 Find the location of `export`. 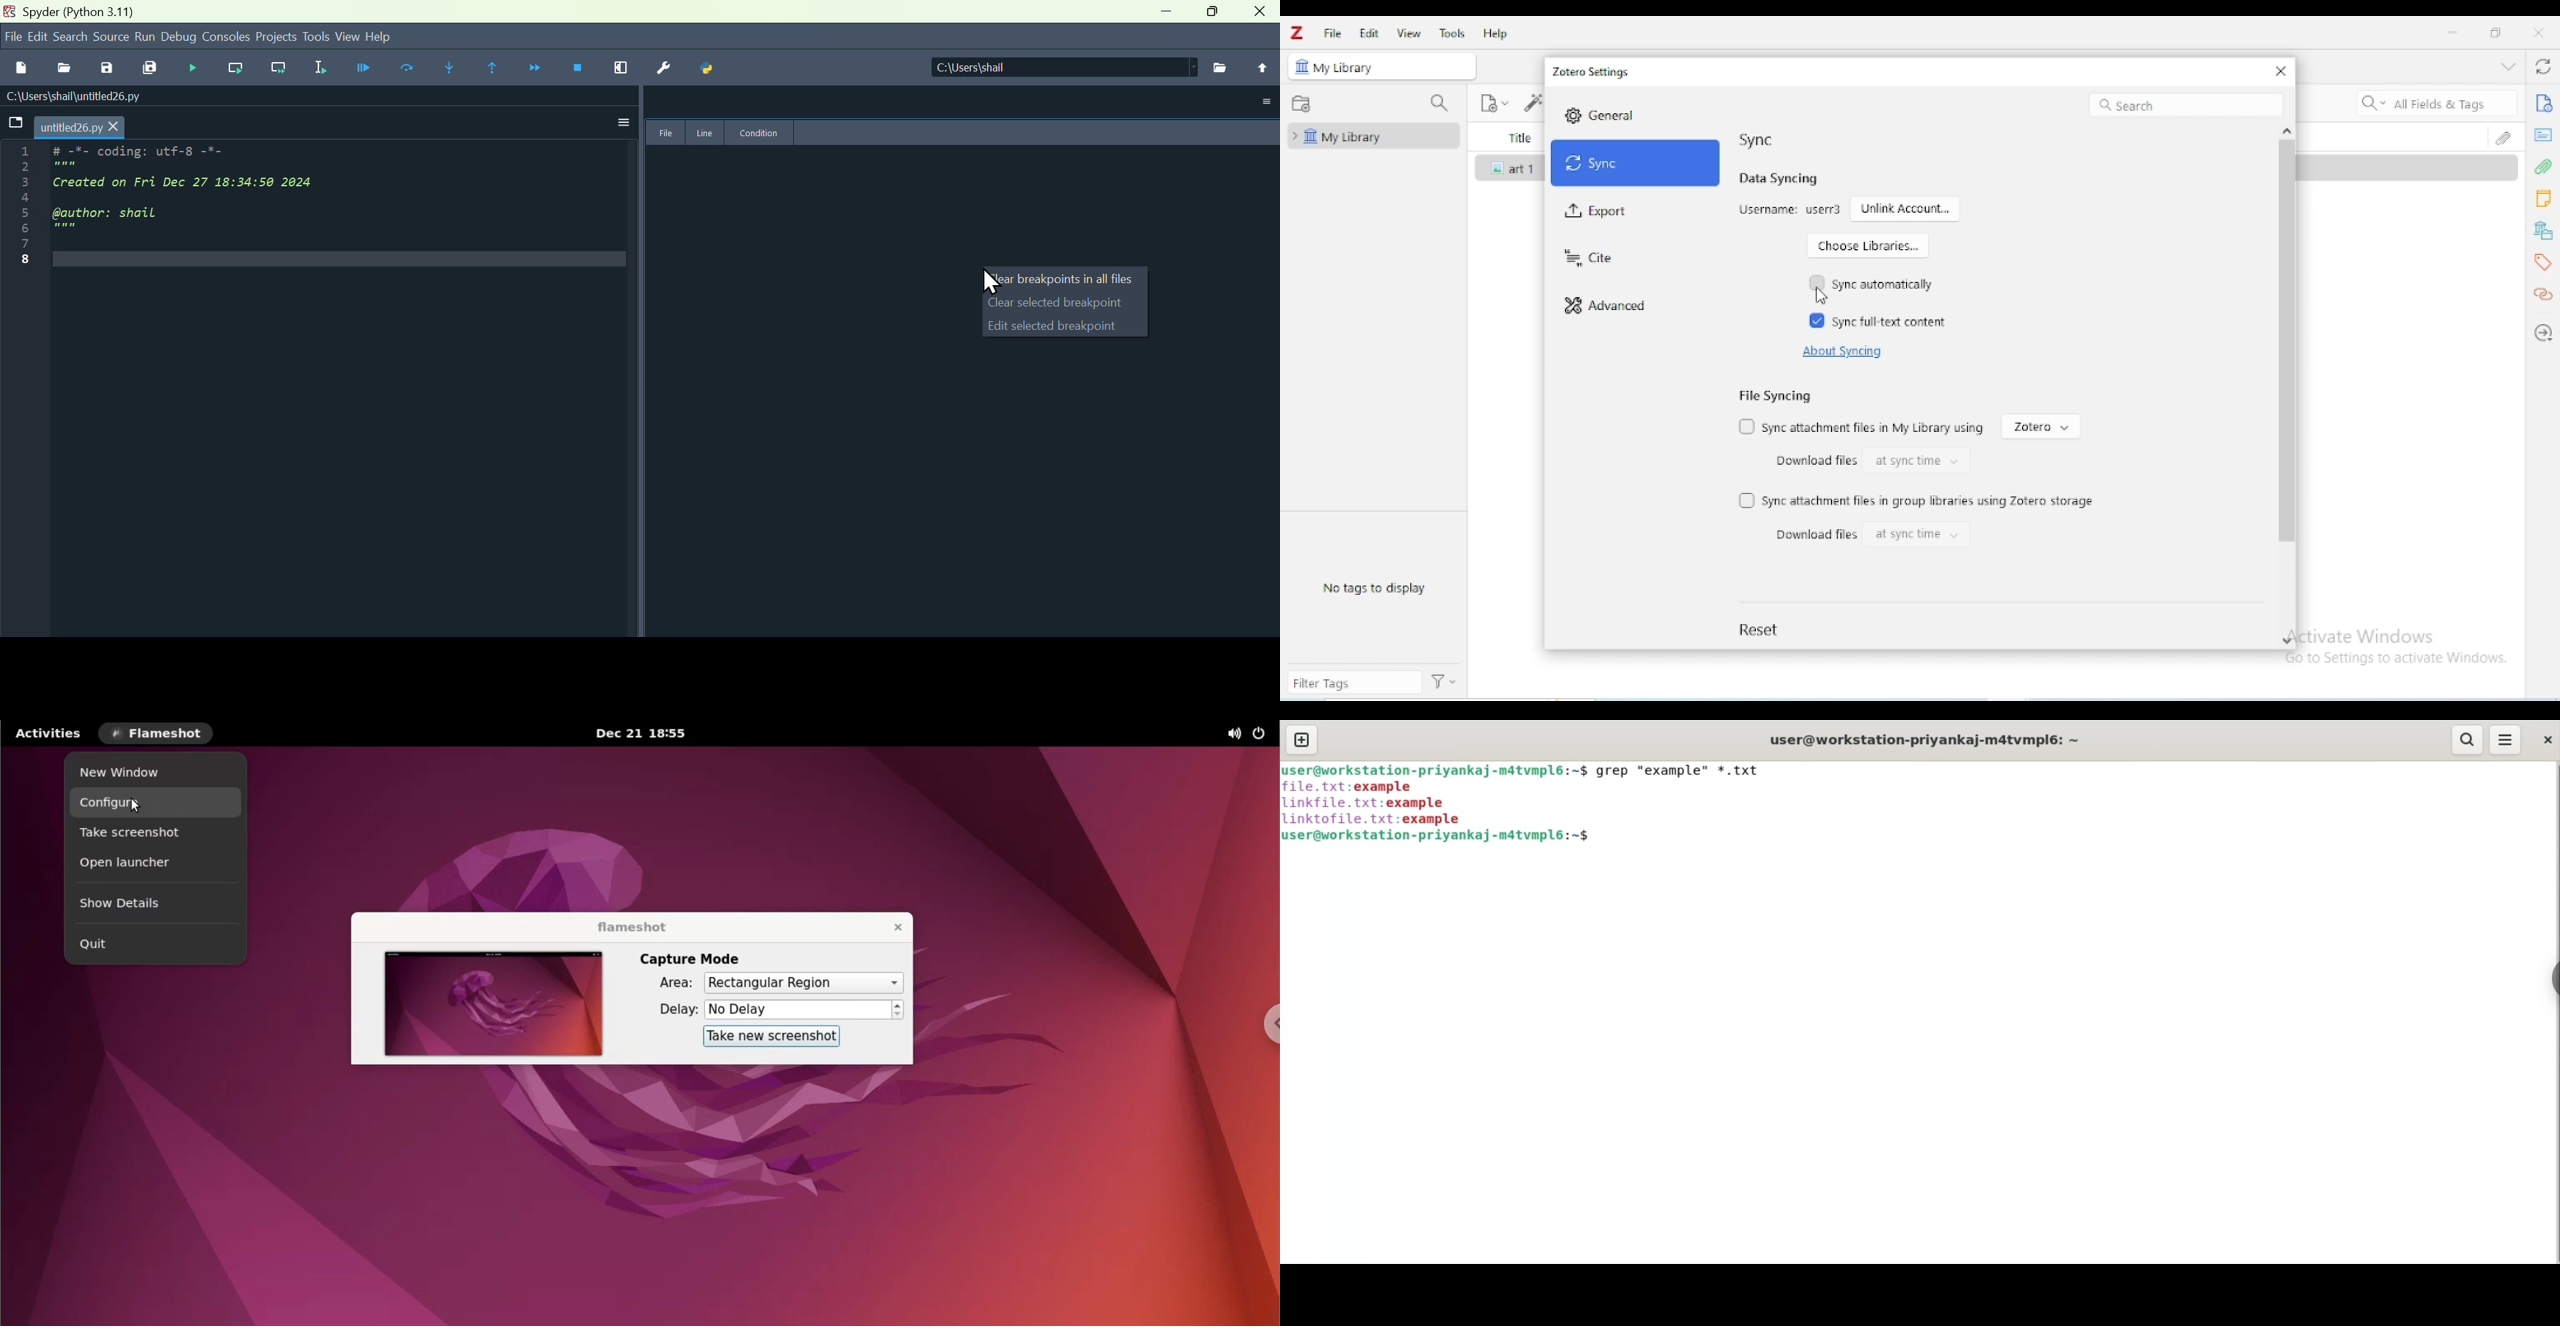

export is located at coordinates (1597, 212).